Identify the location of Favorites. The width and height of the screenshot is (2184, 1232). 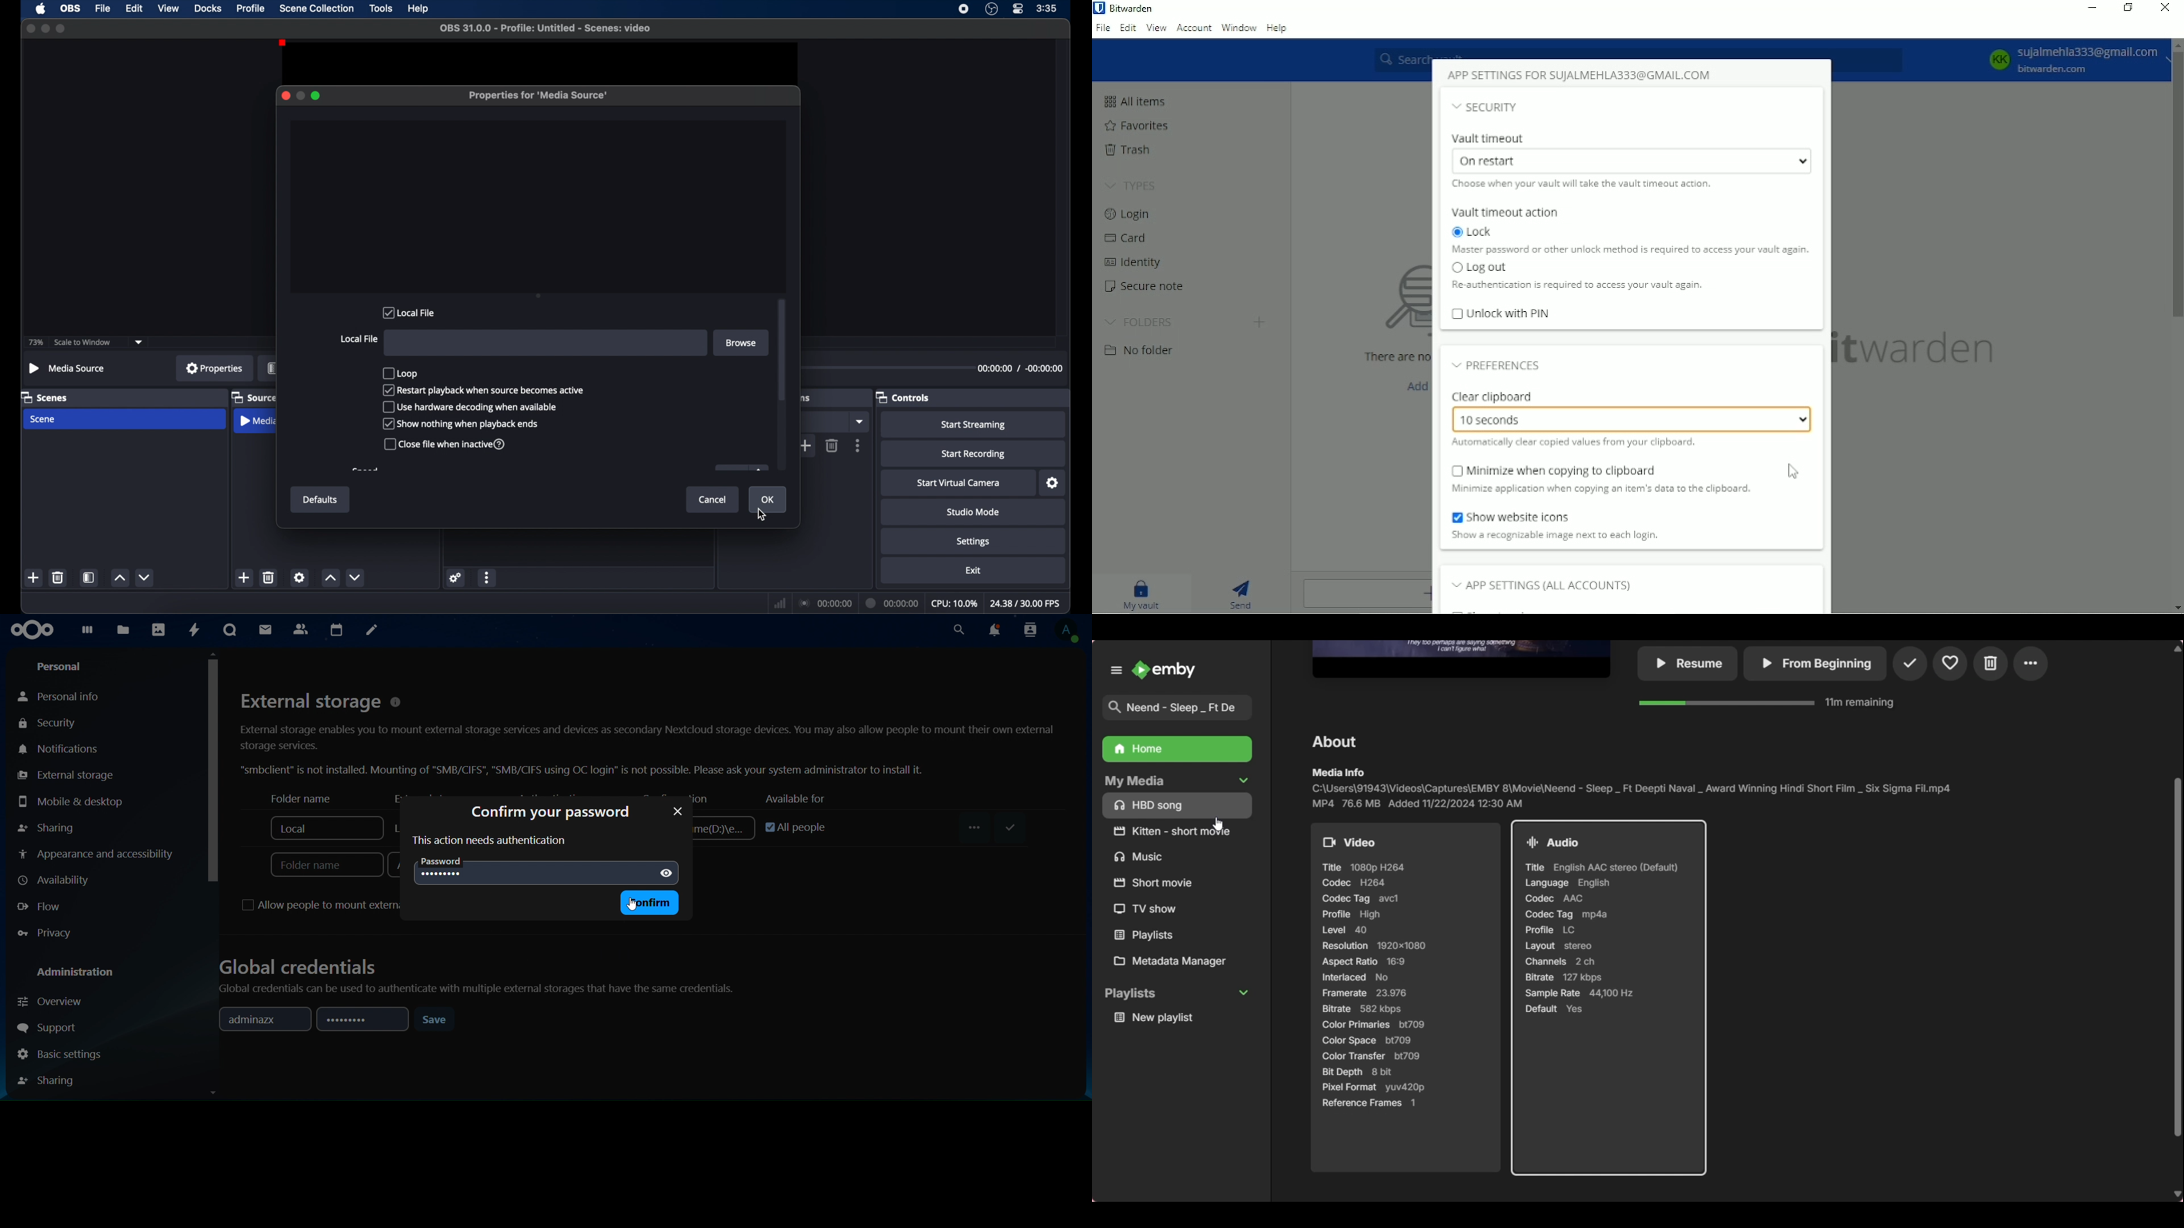
(1146, 125).